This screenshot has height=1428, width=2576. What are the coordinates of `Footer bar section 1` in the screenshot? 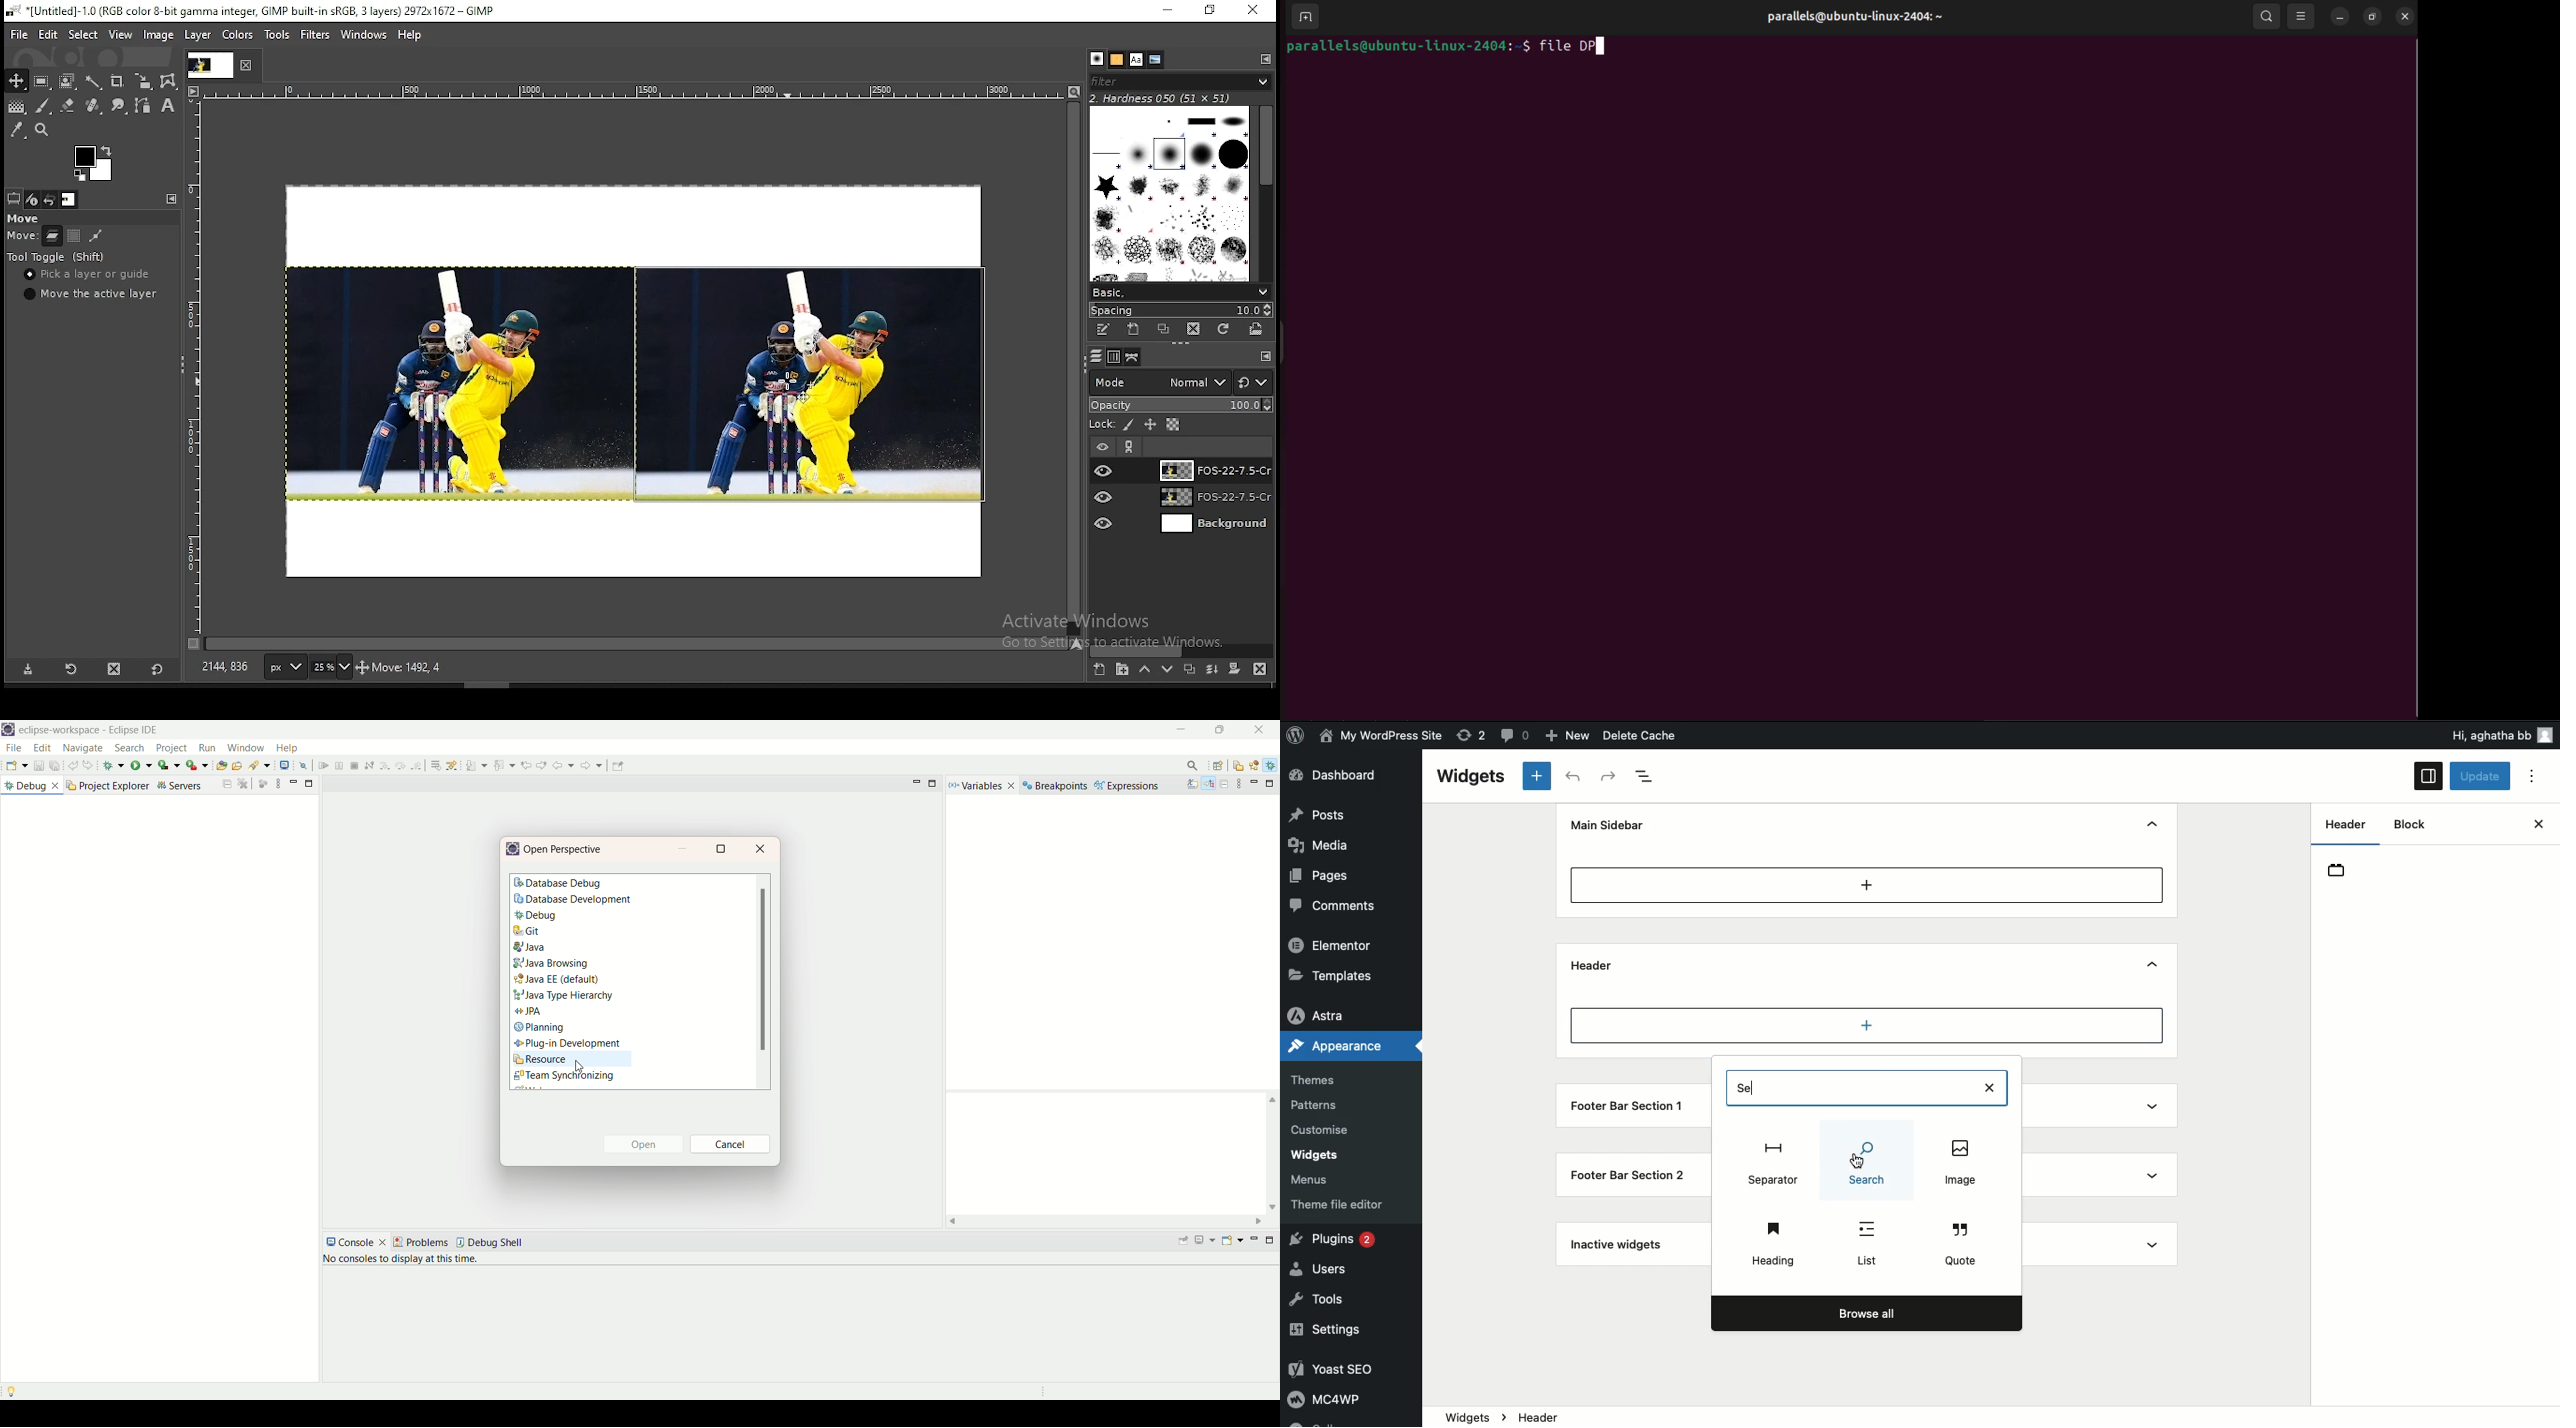 It's located at (1629, 1108).